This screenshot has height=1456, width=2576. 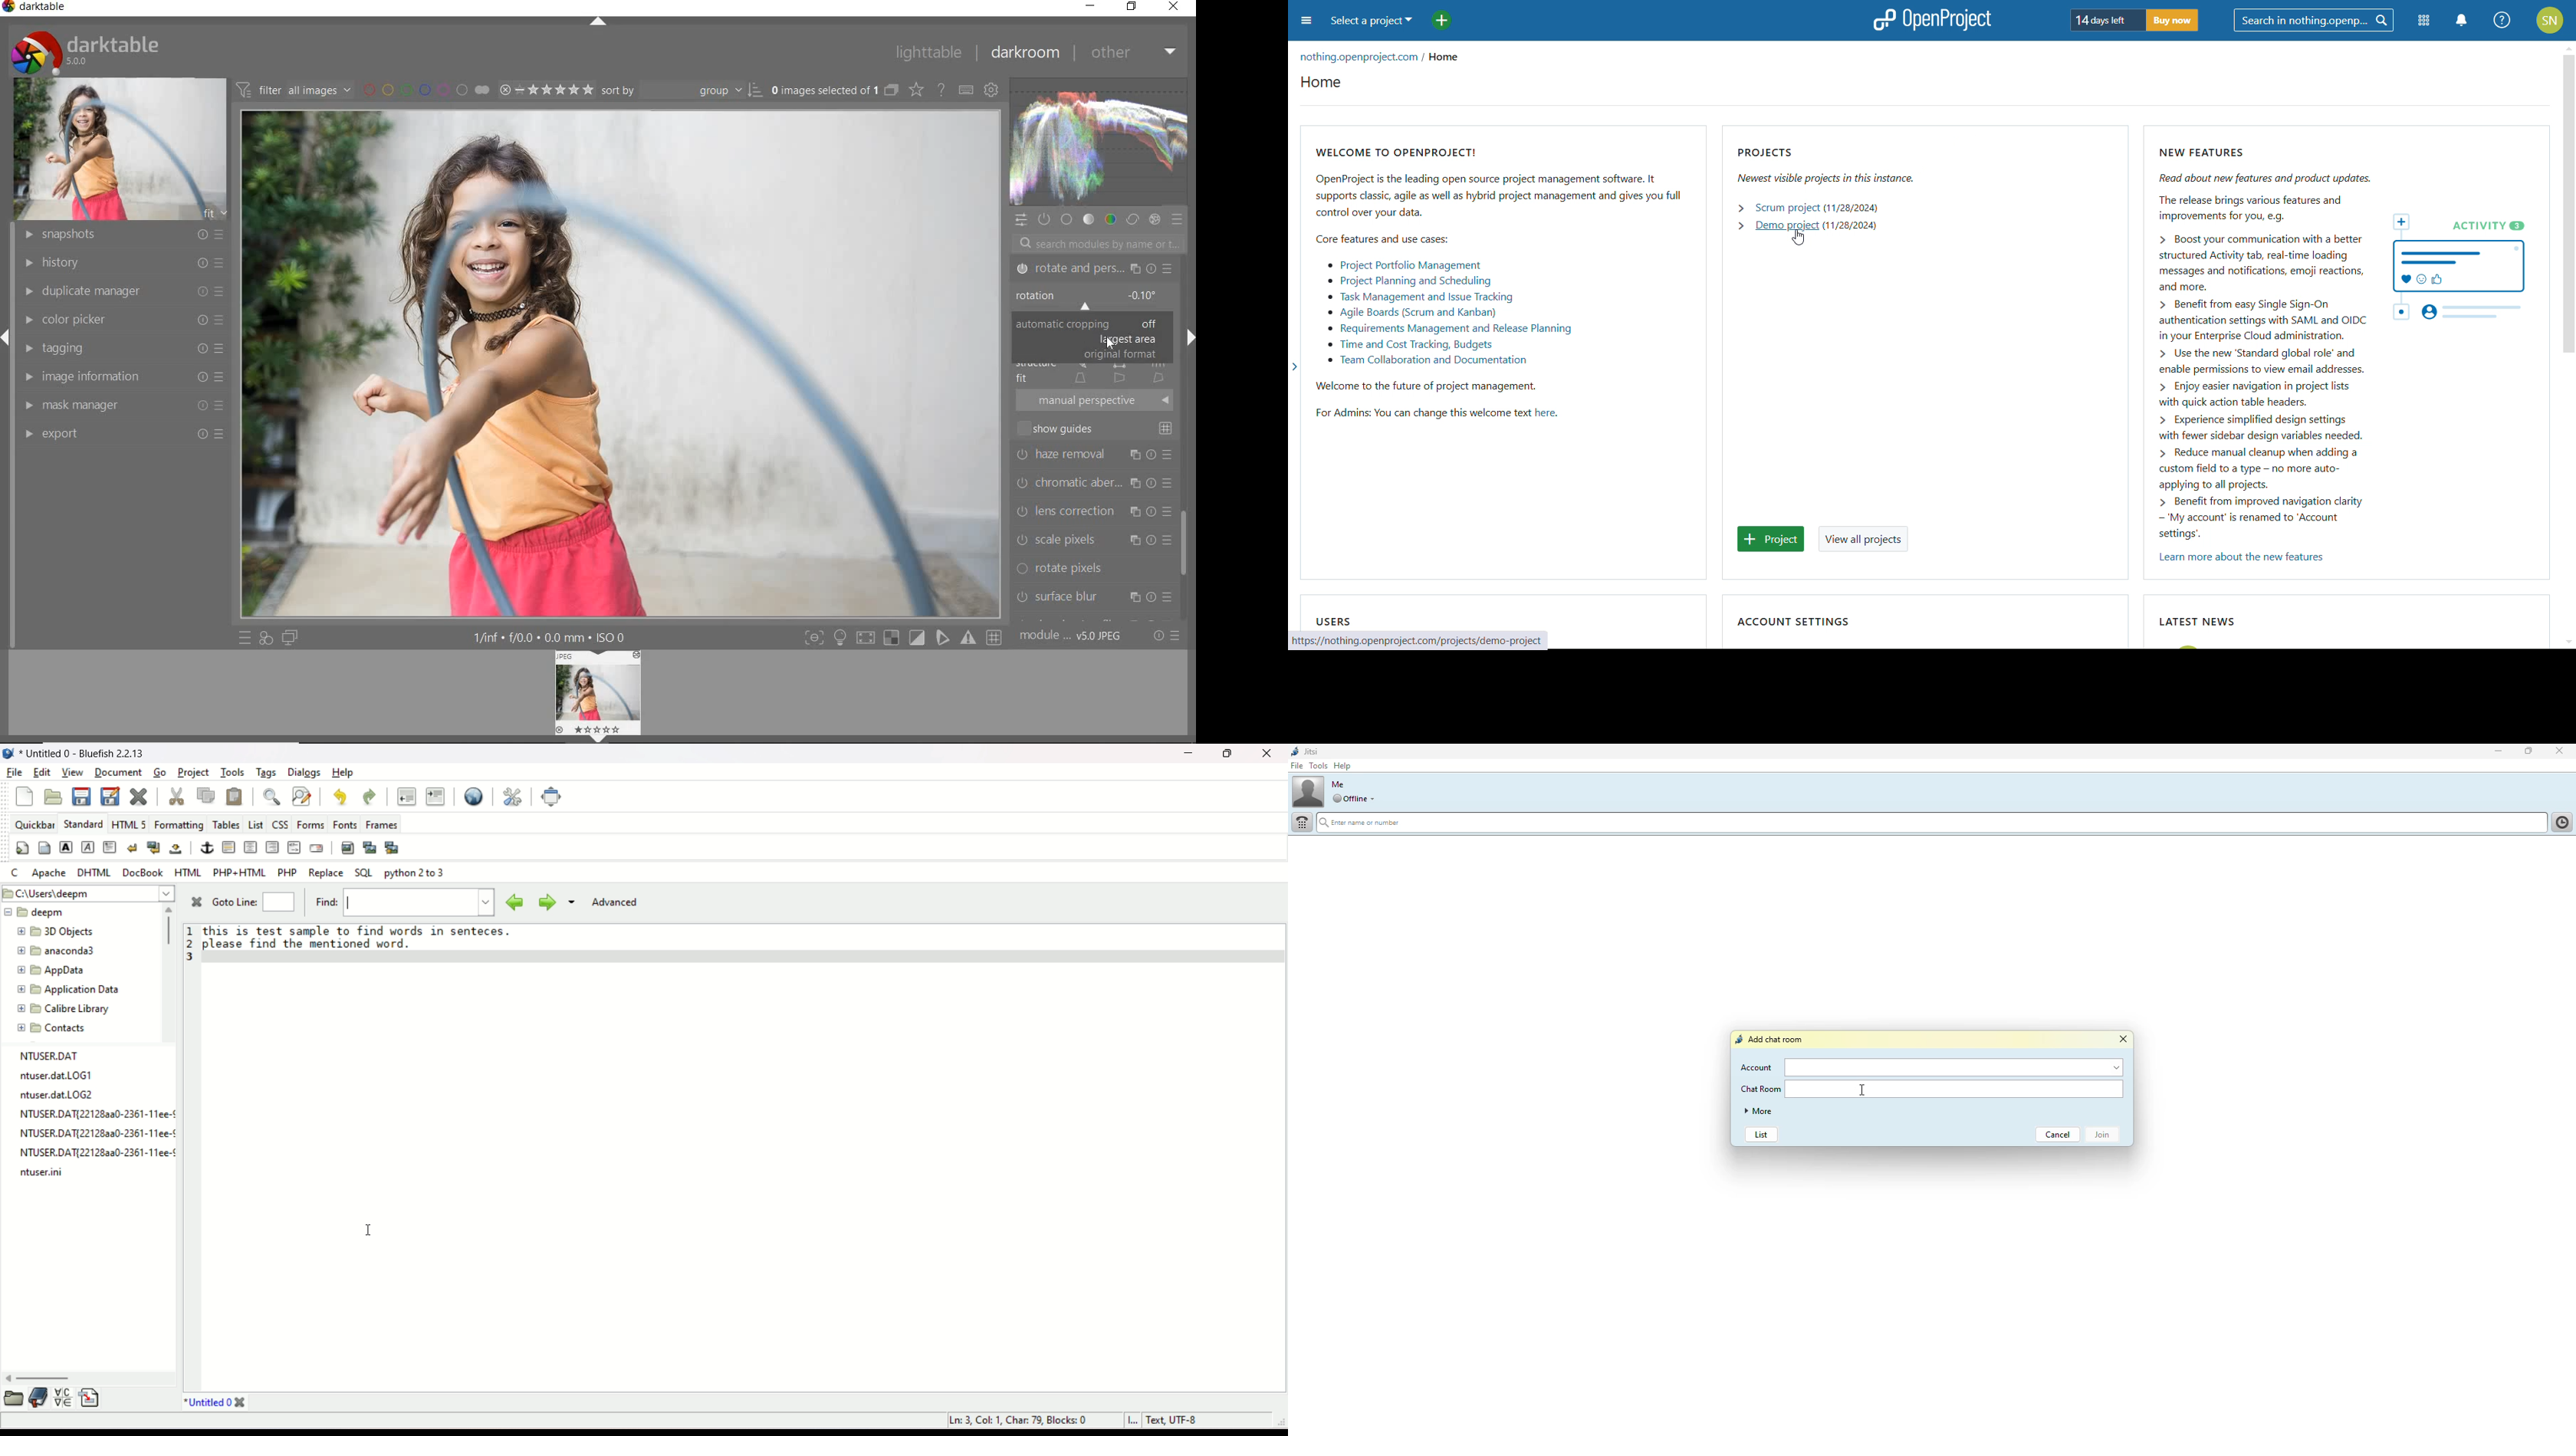 What do you see at coordinates (42, 772) in the screenshot?
I see `edit` at bounding box center [42, 772].